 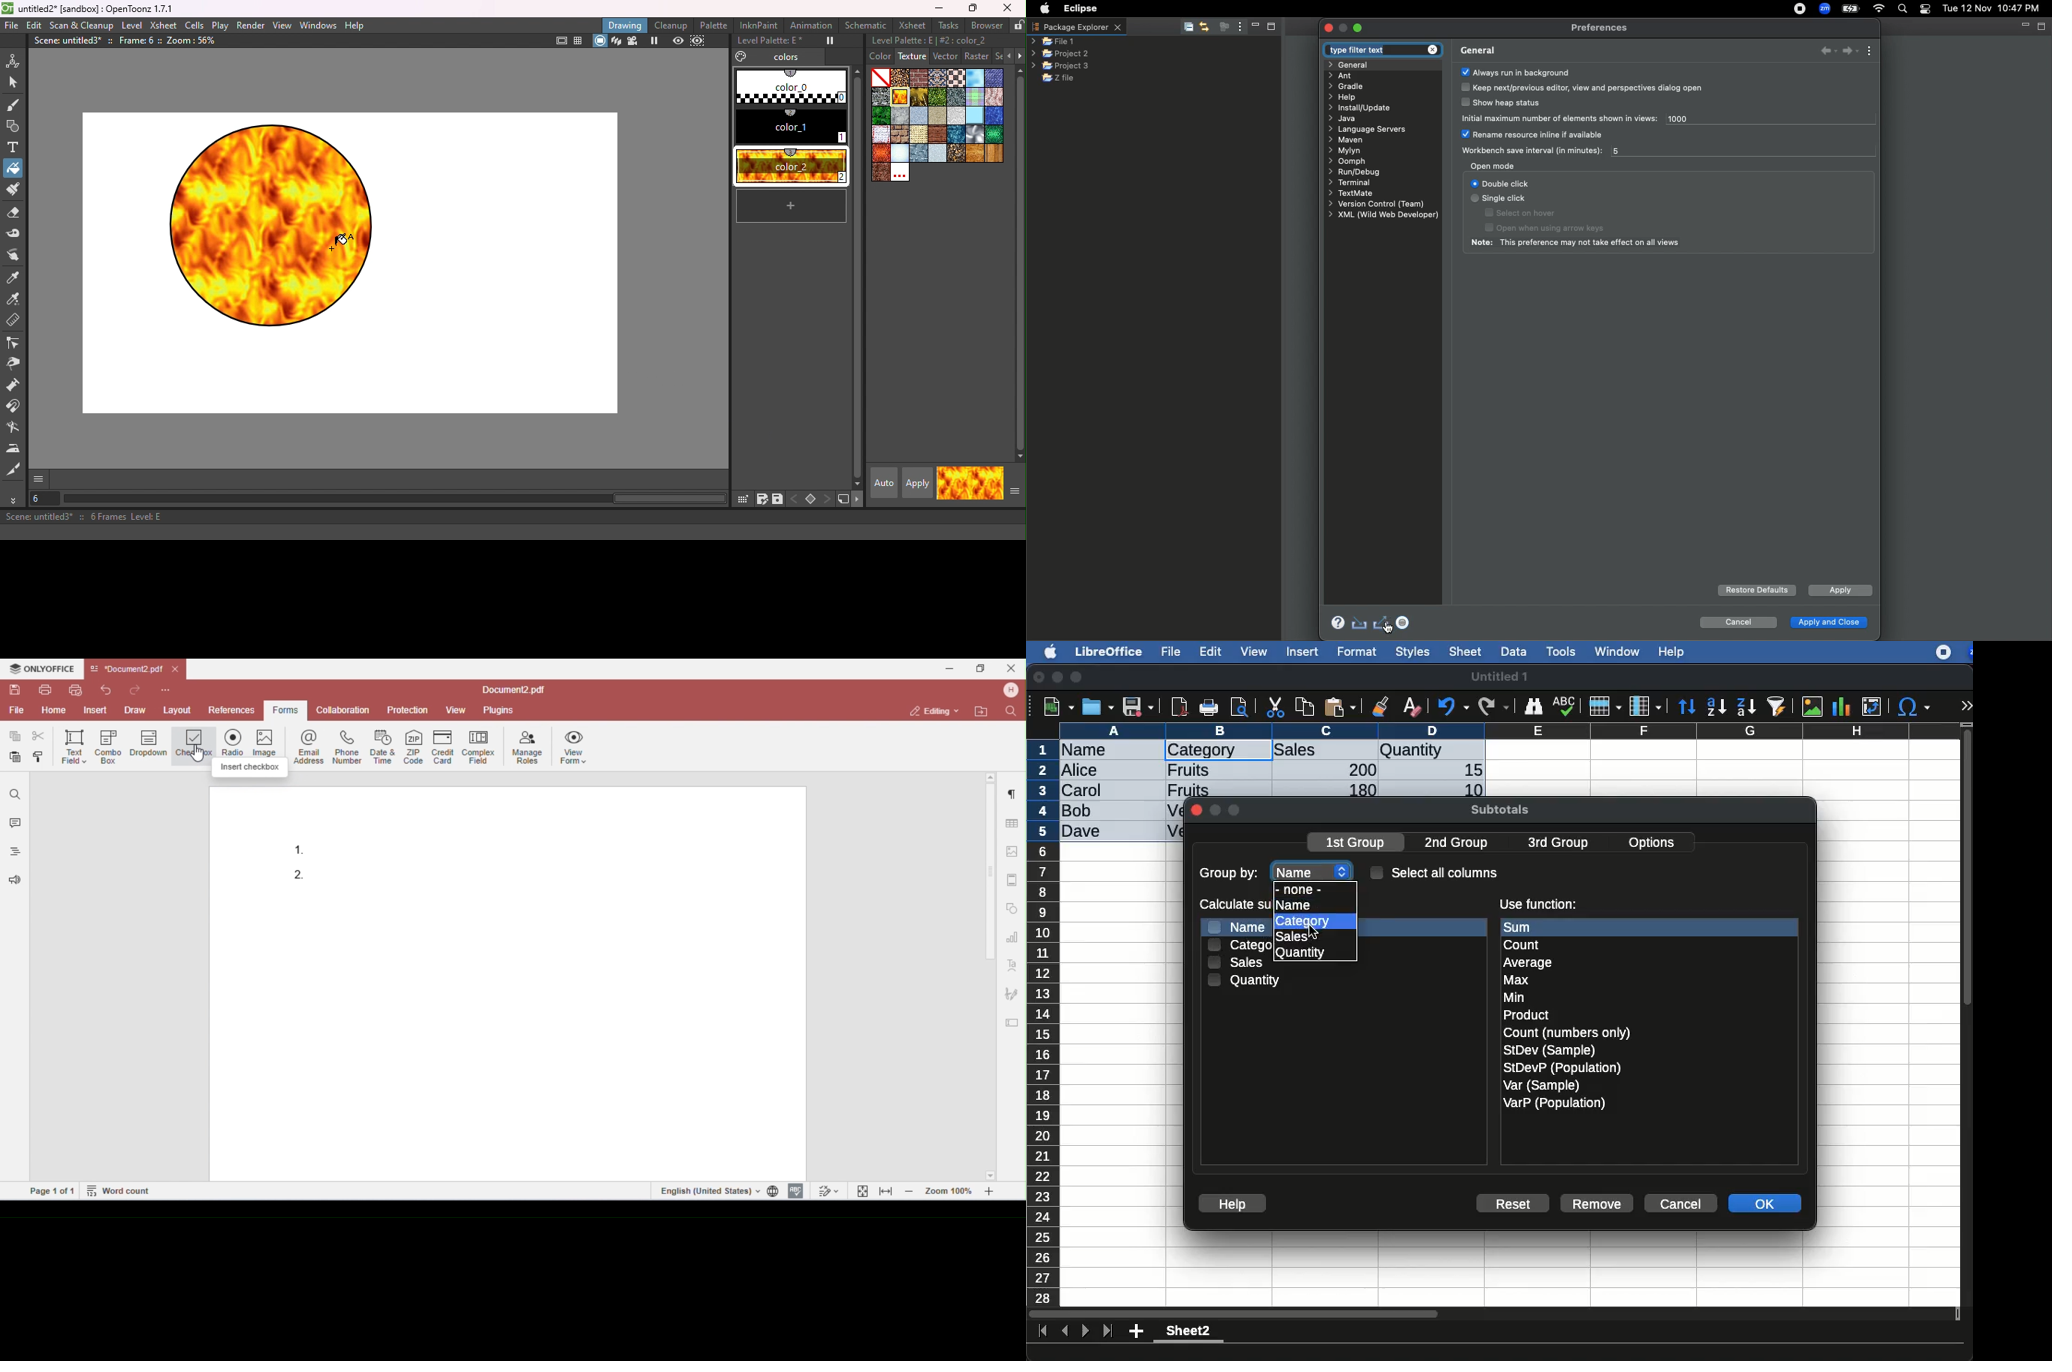 What do you see at coordinates (1238, 964) in the screenshot?
I see `sales` at bounding box center [1238, 964].